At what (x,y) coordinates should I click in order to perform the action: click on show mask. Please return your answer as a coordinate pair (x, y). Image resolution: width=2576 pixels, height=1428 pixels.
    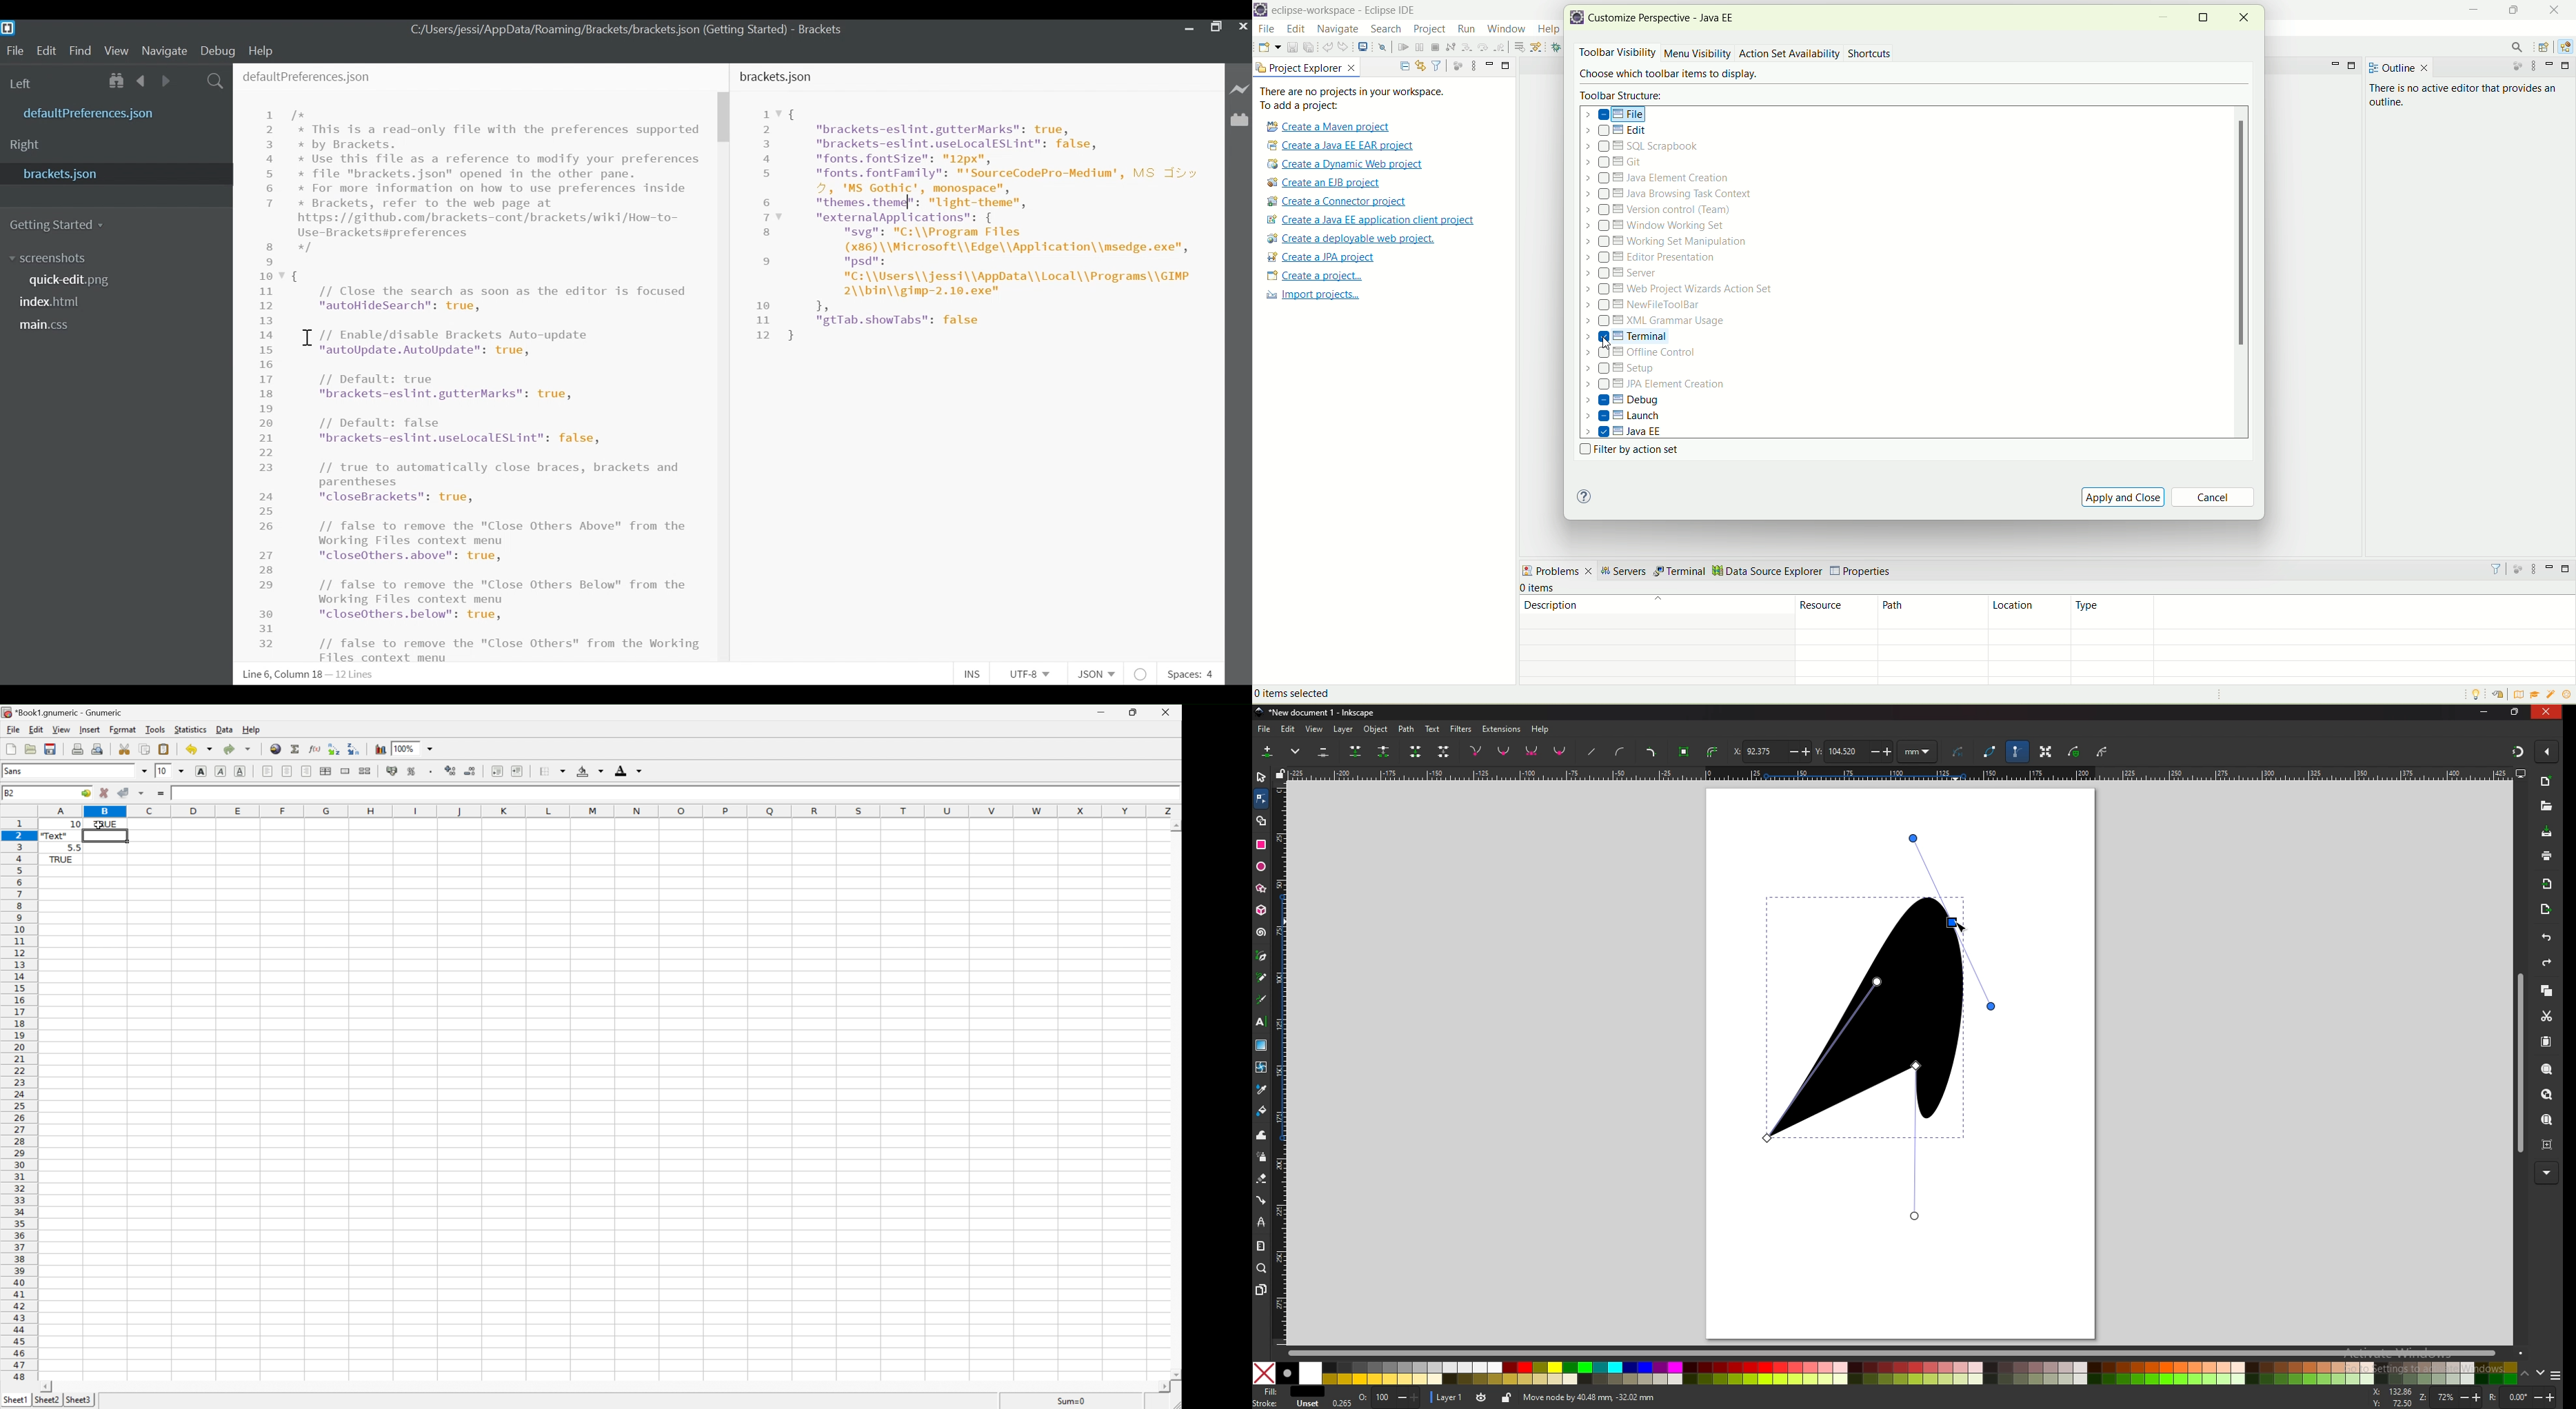
    Looking at the image, I should click on (2074, 752).